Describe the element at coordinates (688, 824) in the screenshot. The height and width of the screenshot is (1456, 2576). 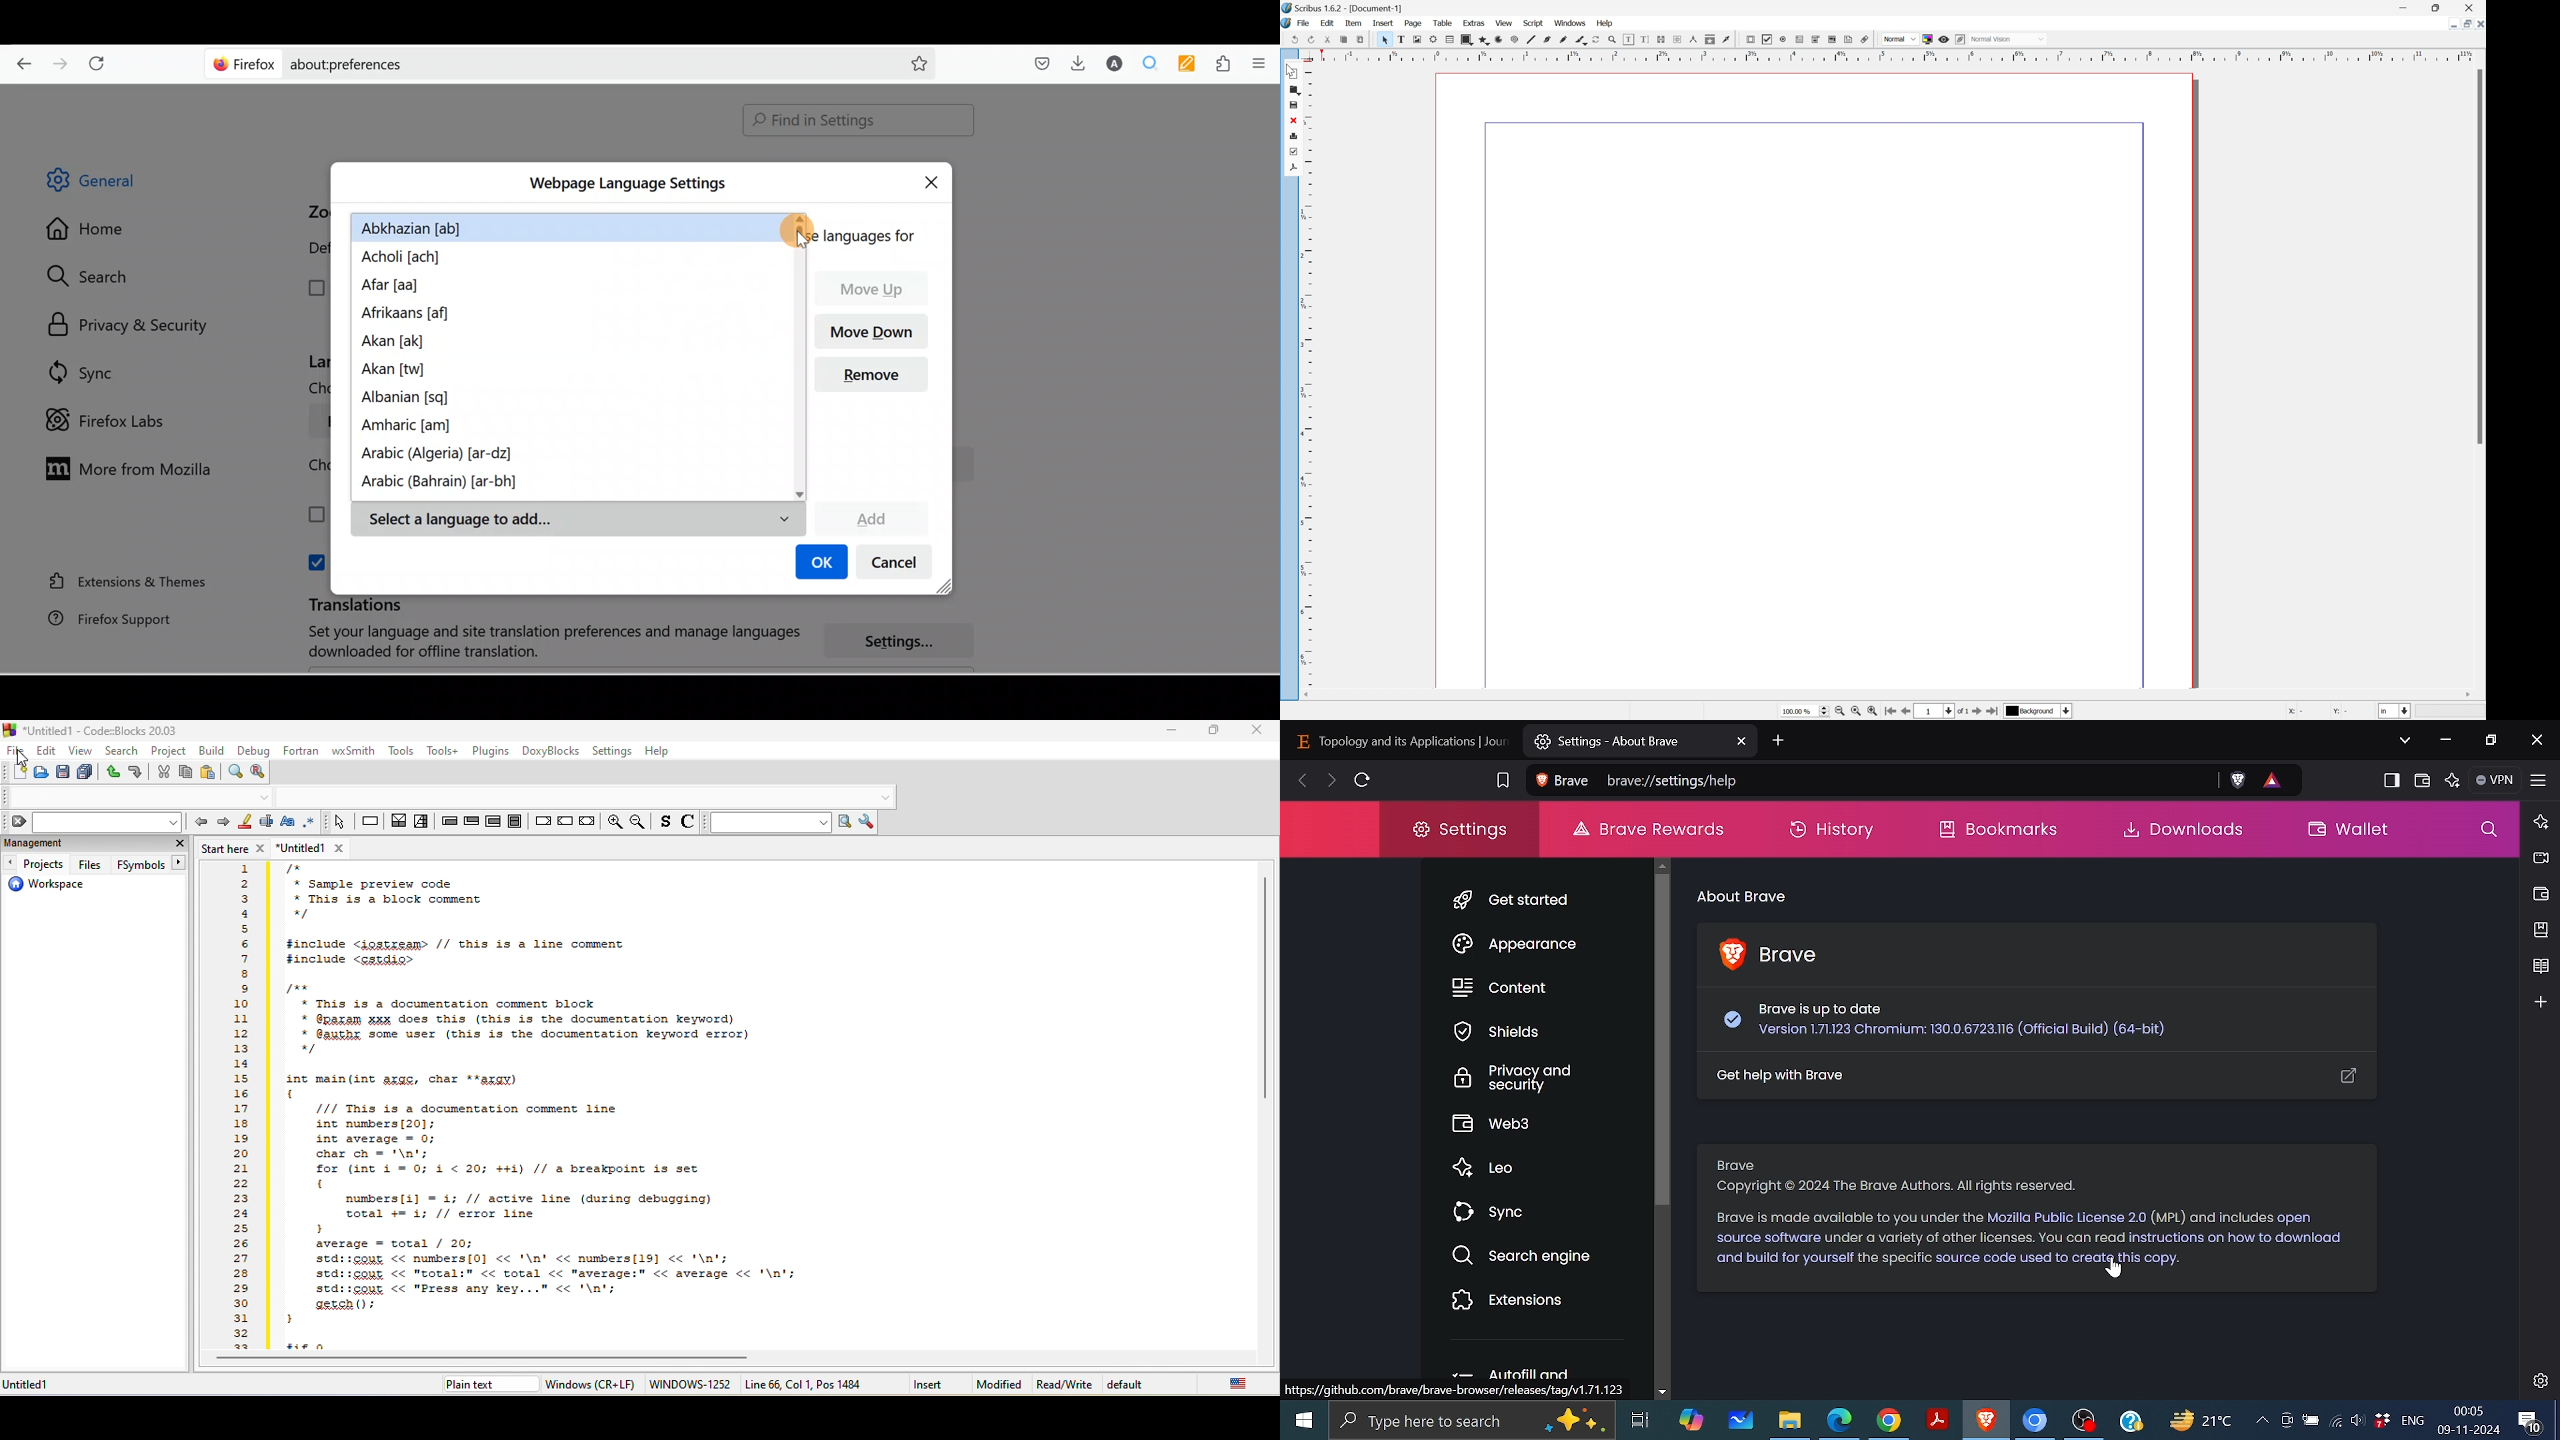
I see `toggle source` at that location.